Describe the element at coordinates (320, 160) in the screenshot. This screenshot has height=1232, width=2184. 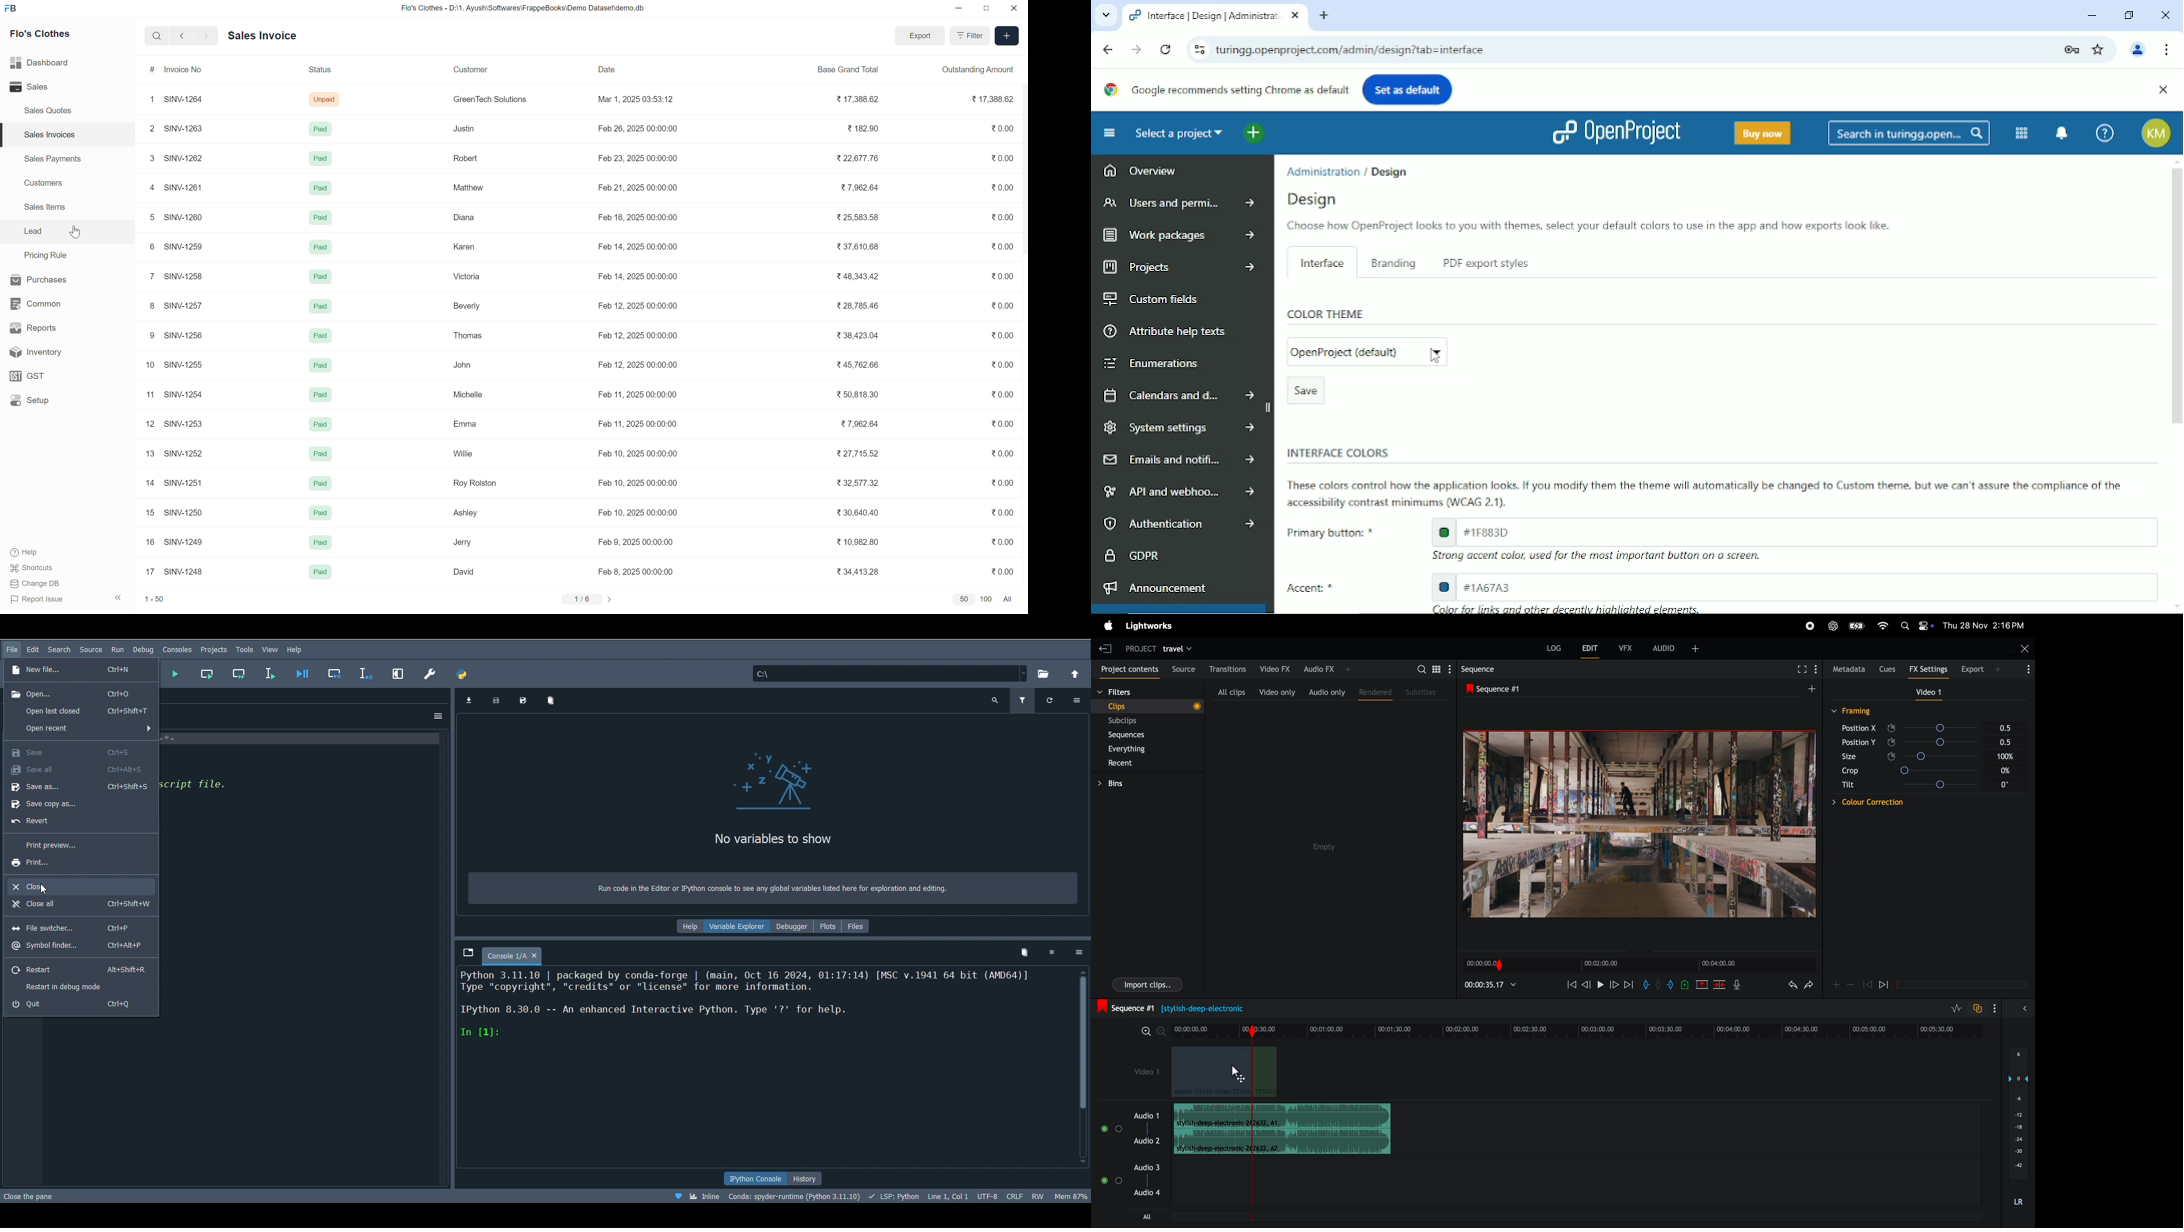
I see `Paid` at that location.